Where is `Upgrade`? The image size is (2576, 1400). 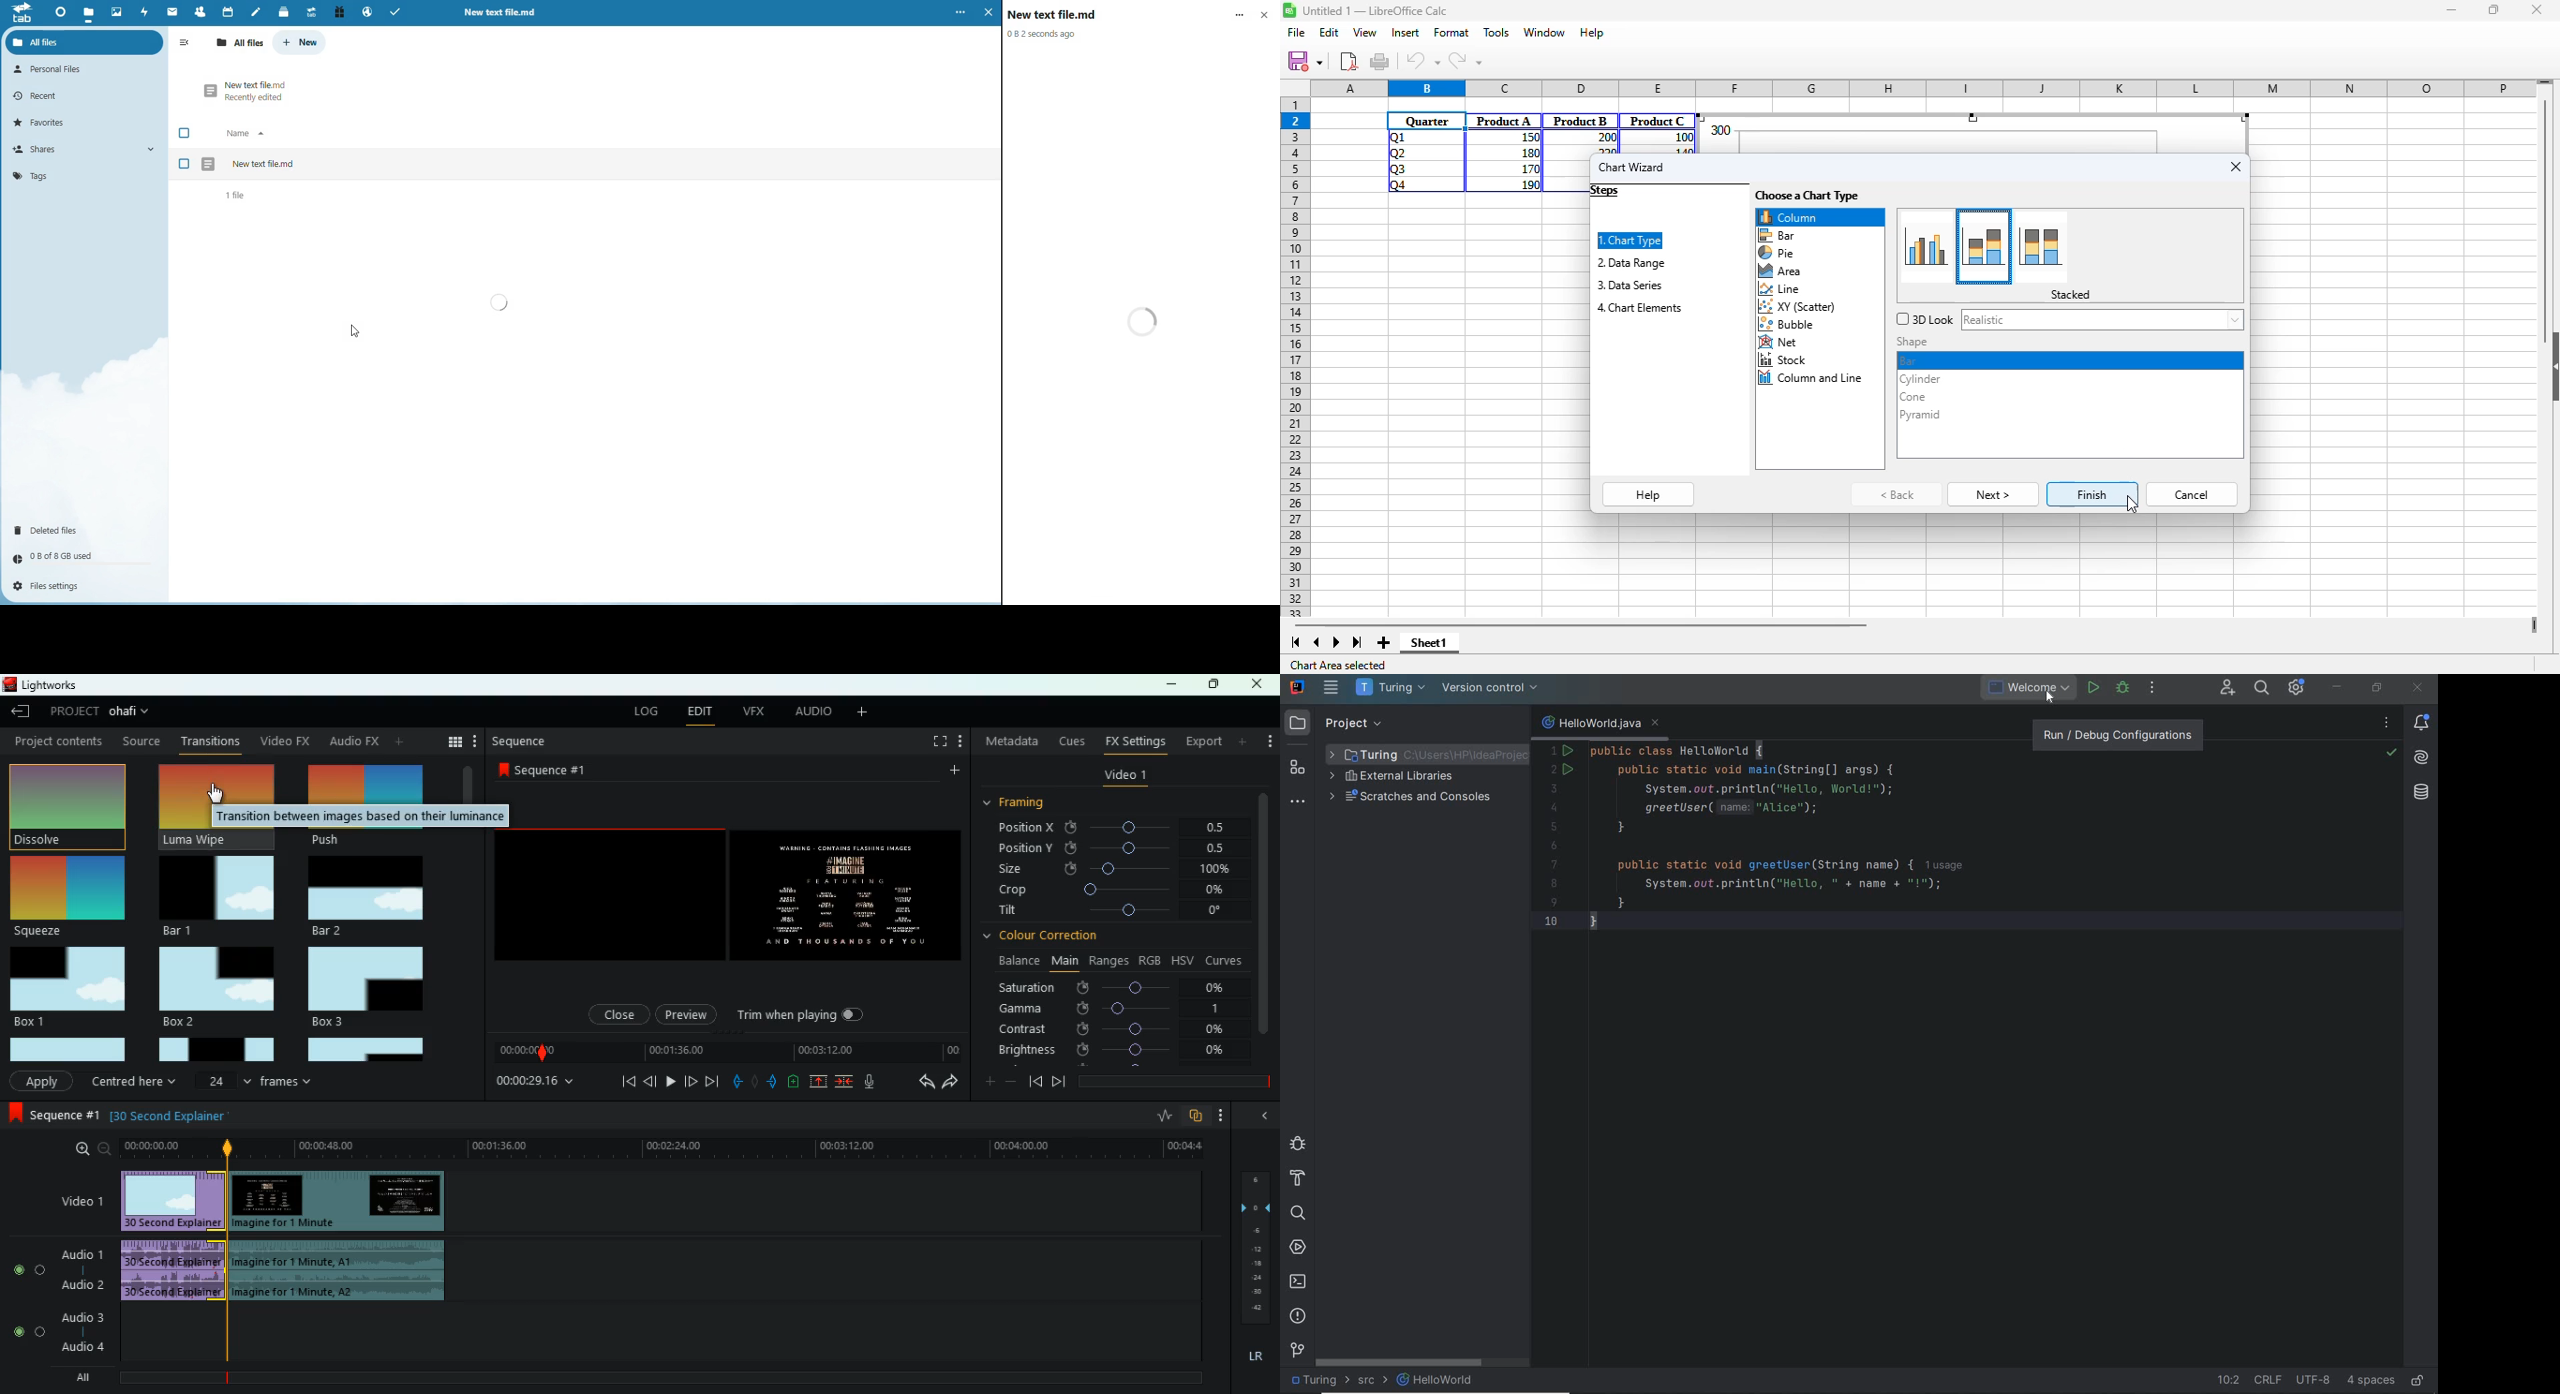
Upgrade is located at coordinates (310, 12).